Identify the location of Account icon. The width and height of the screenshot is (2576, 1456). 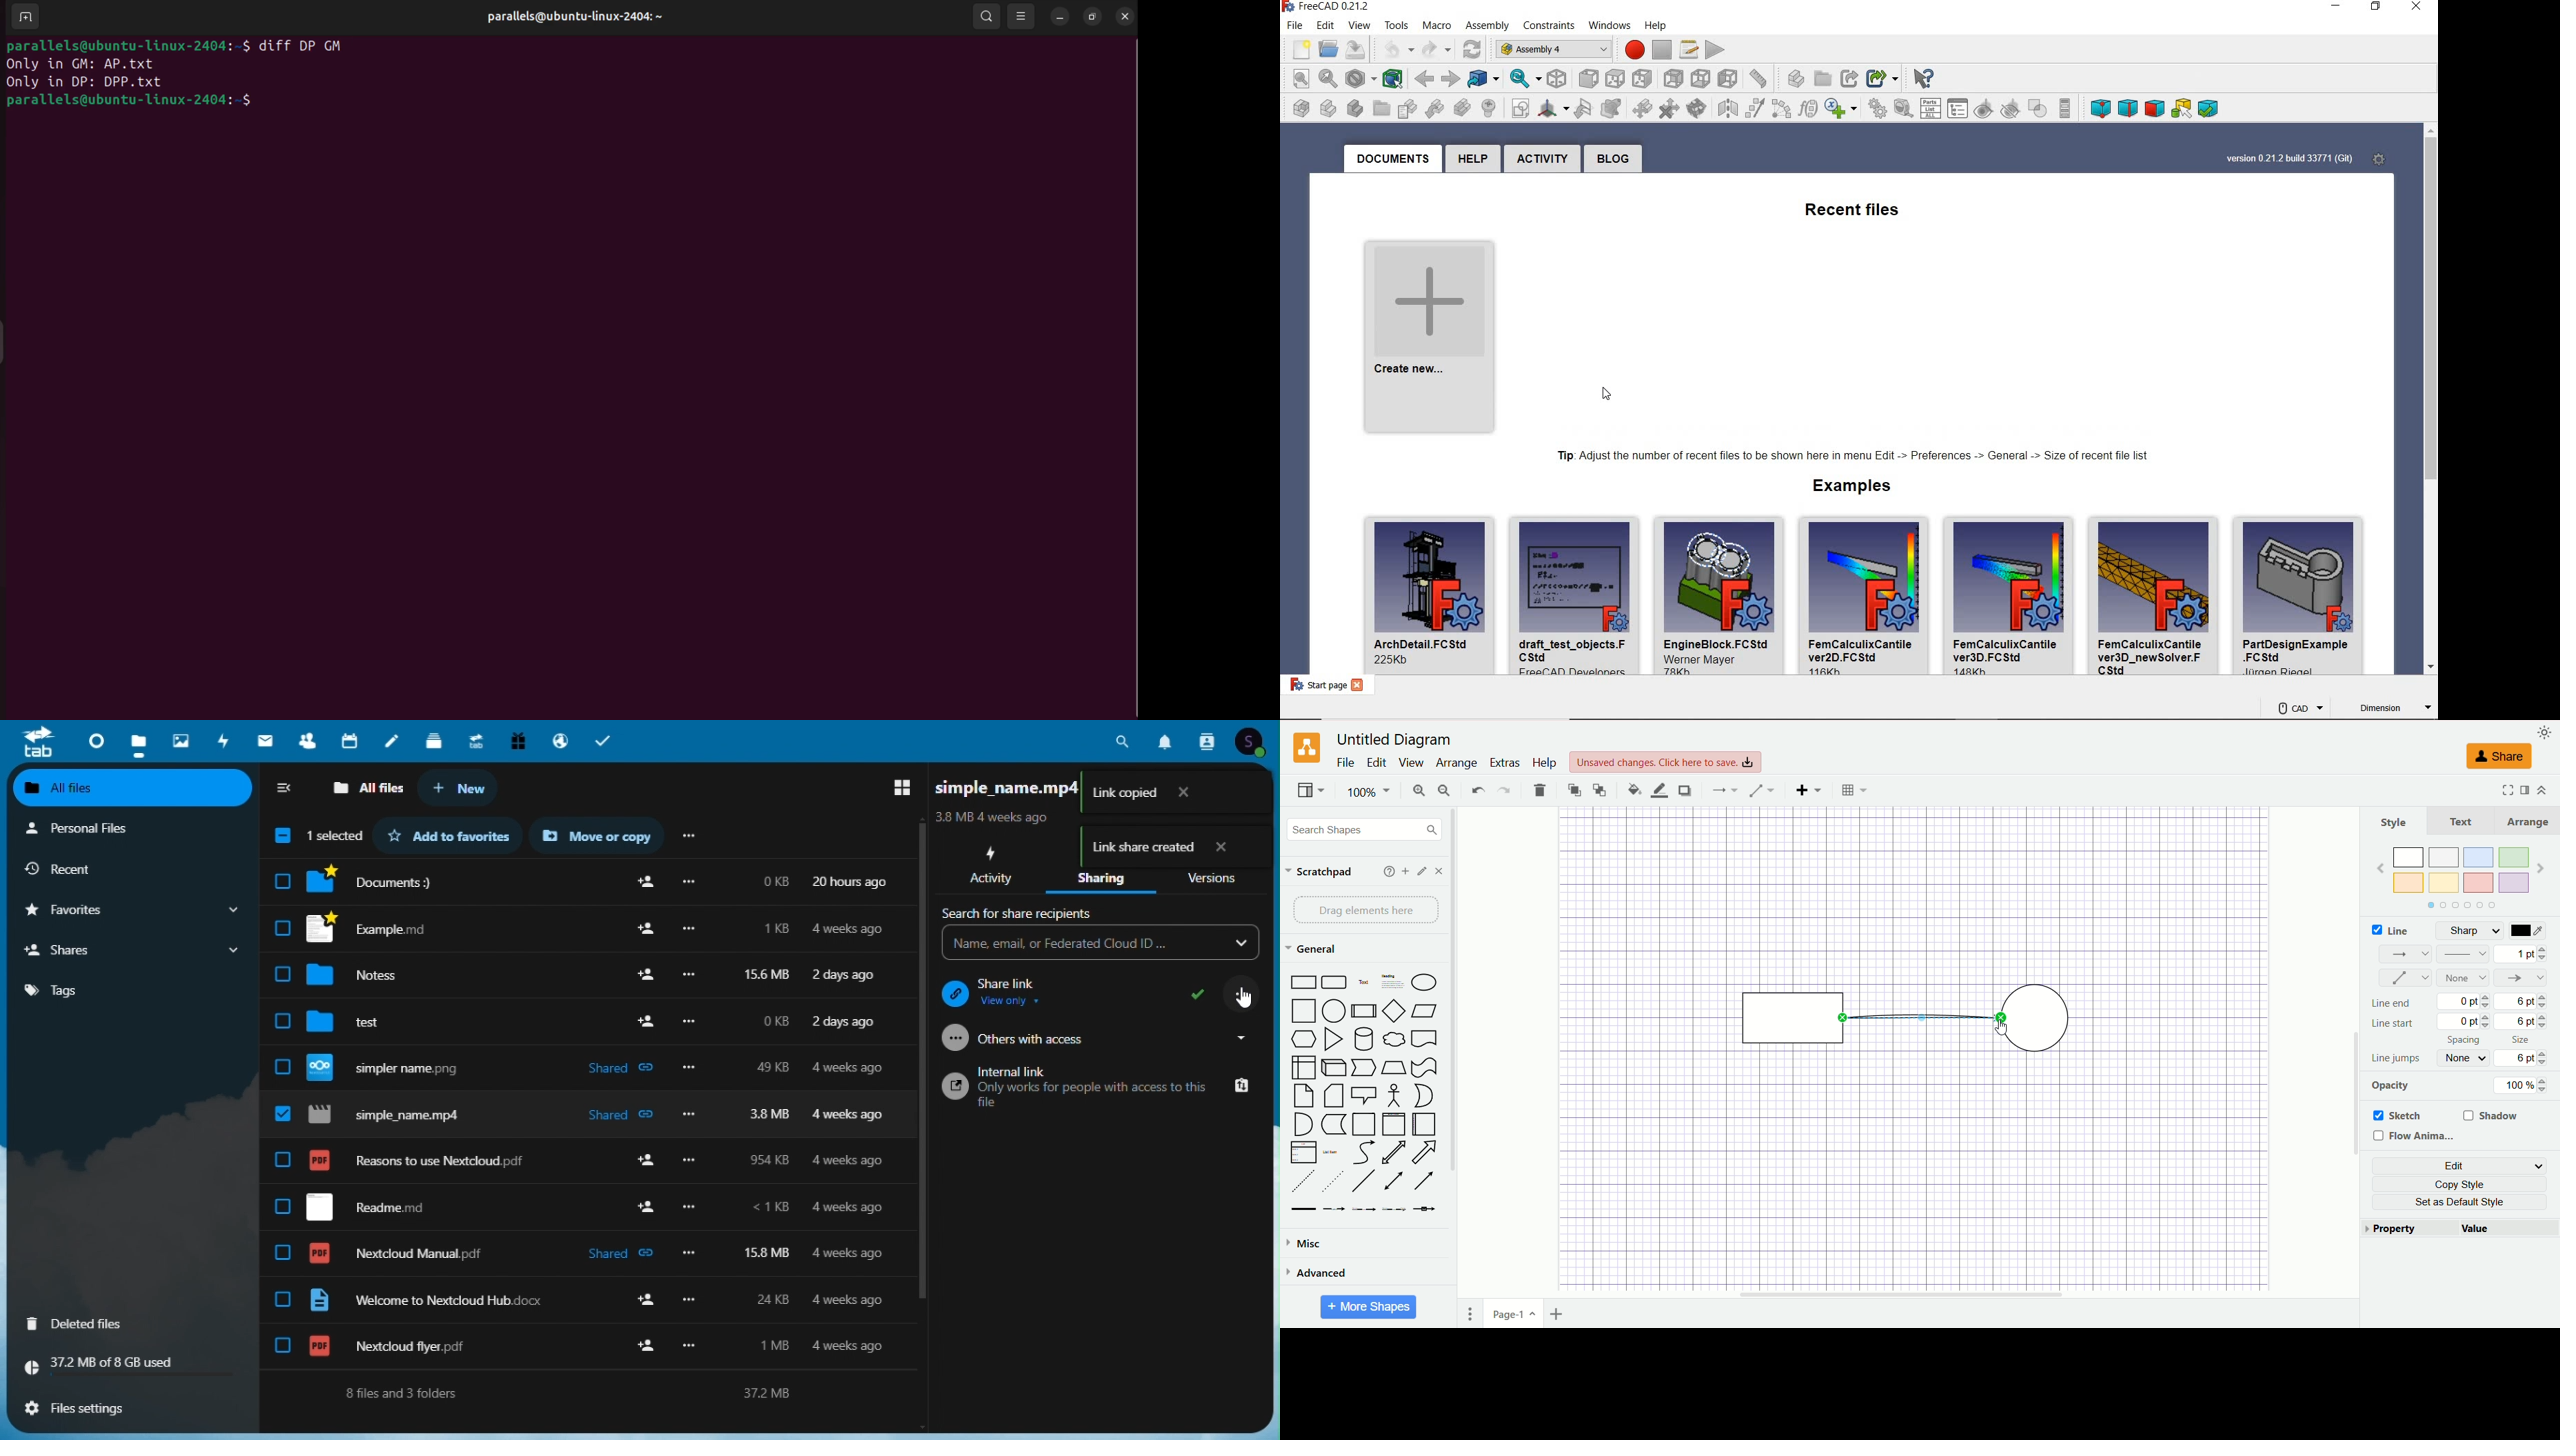
(1253, 742).